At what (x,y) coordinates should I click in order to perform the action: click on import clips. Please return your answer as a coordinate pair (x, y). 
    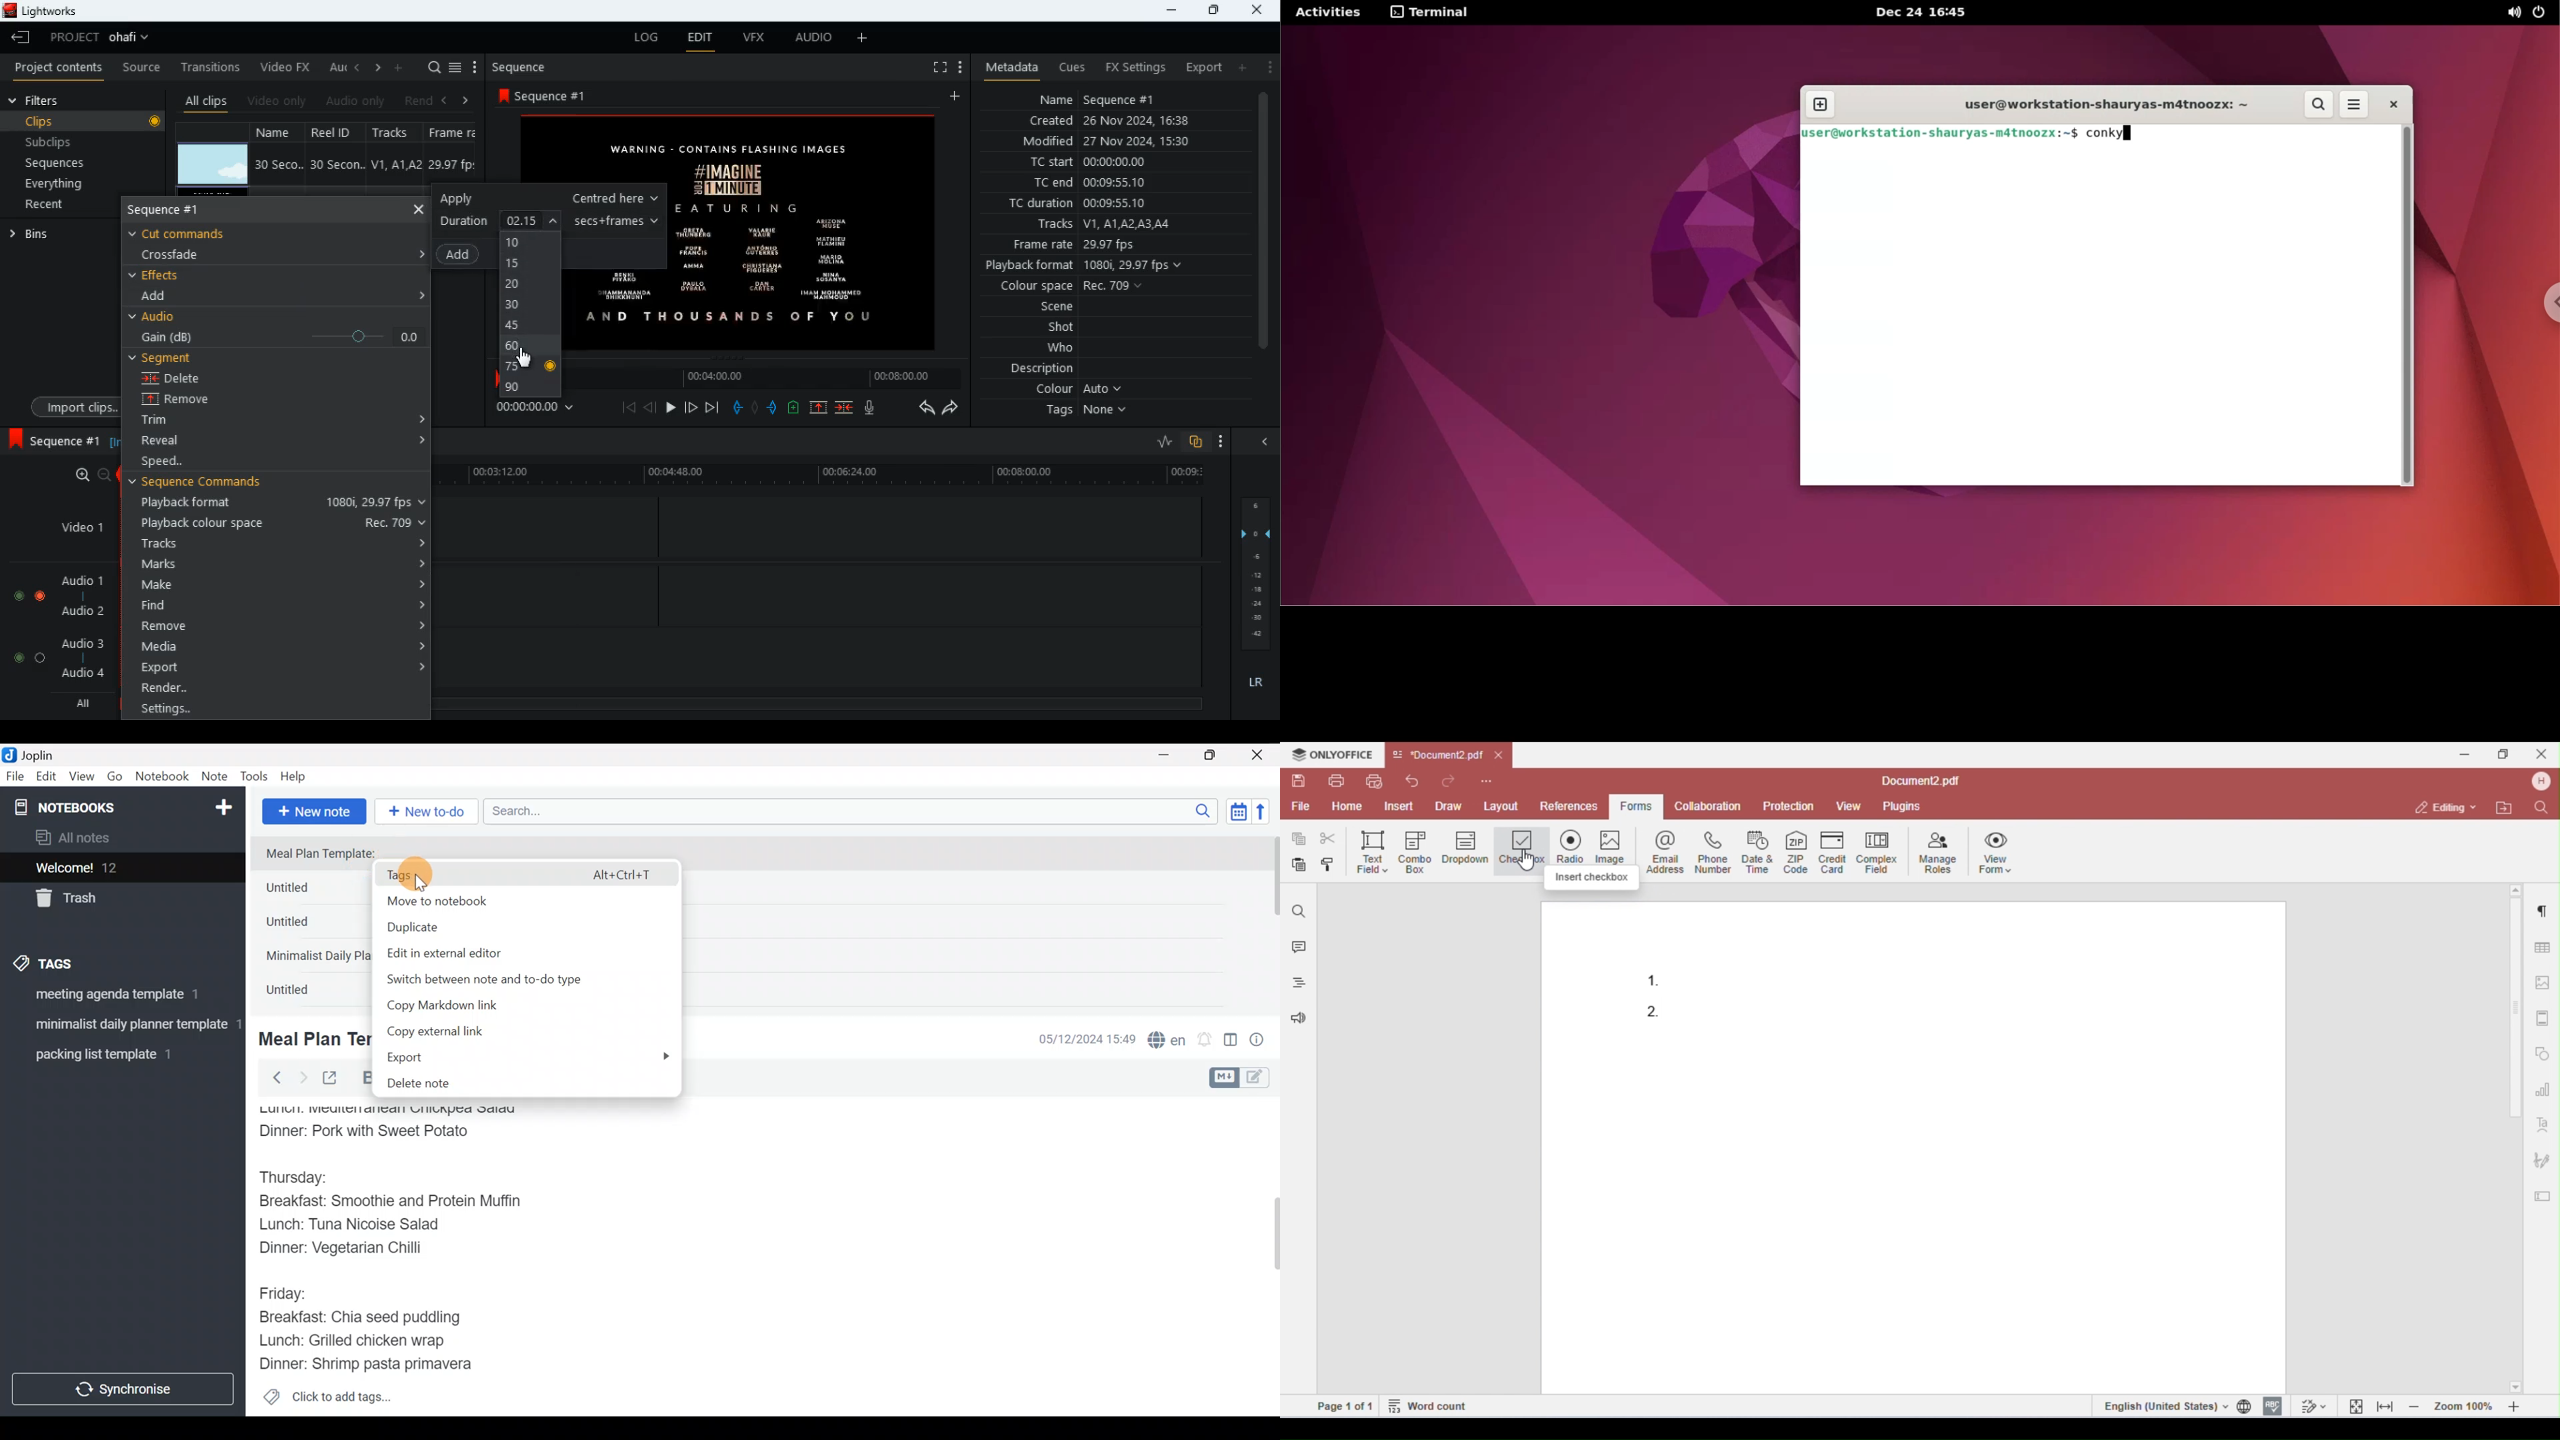
    Looking at the image, I should click on (71, 406).